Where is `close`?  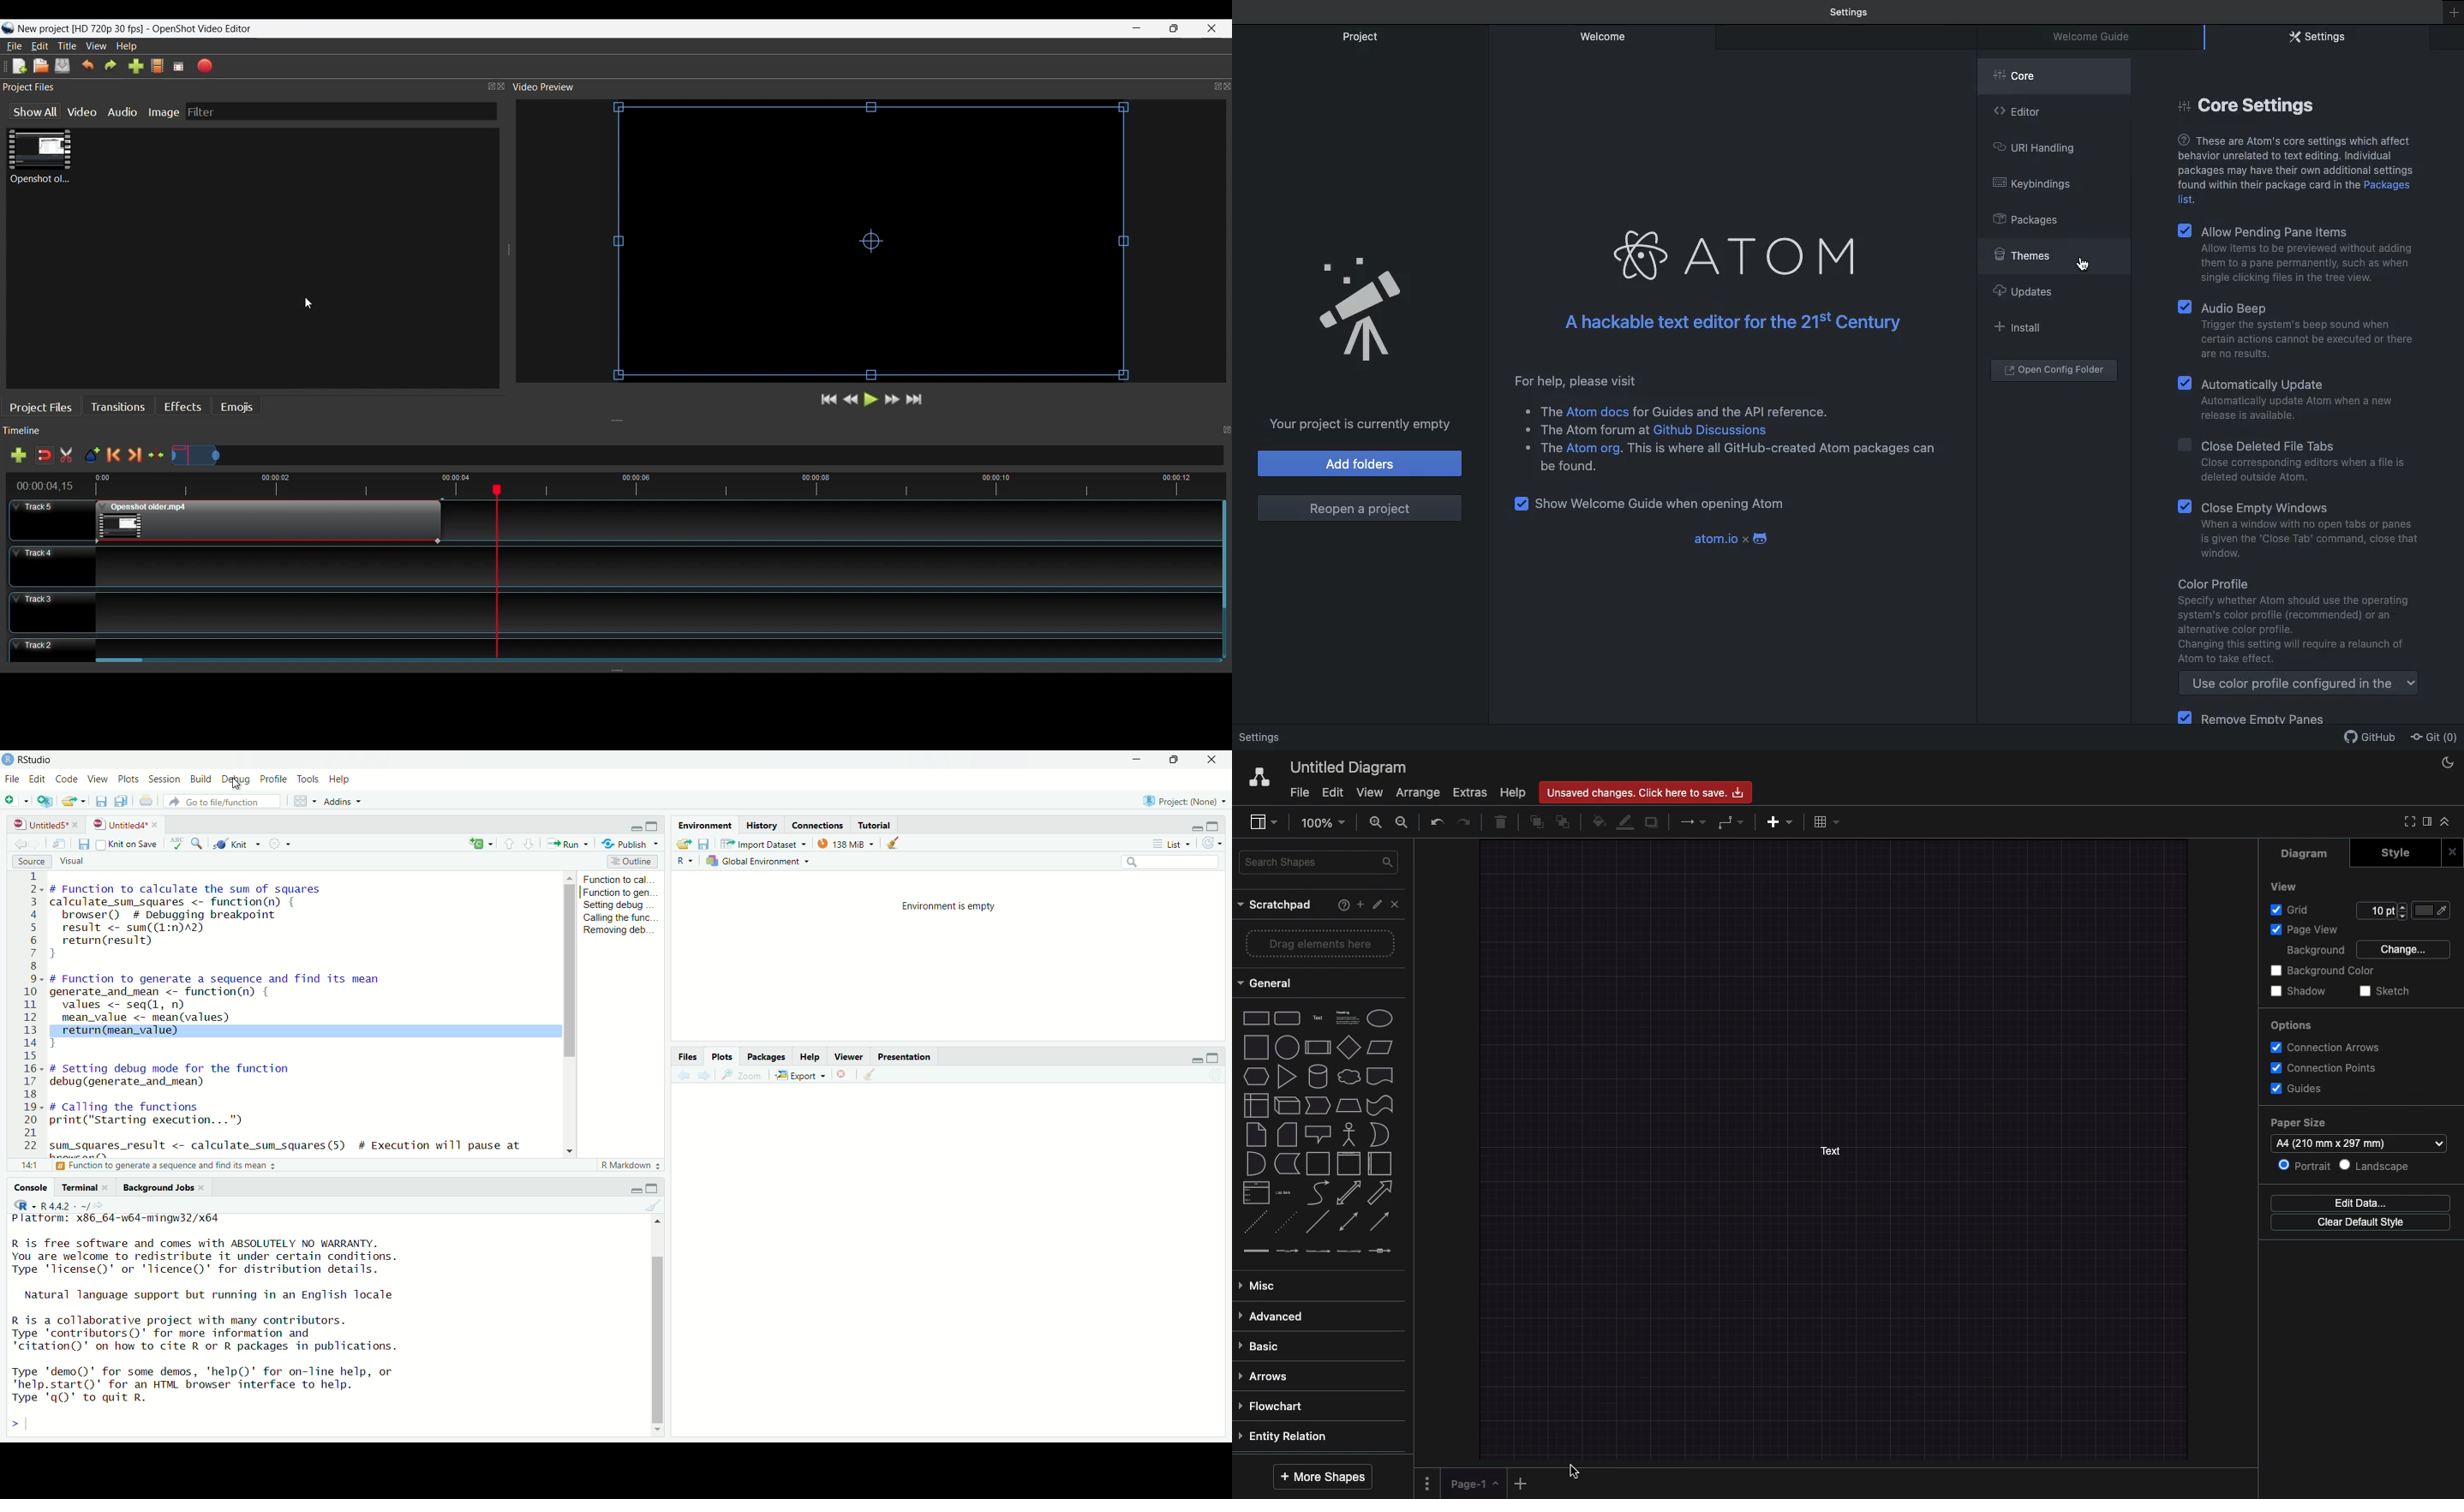
close is located at coordinates (81, 823).